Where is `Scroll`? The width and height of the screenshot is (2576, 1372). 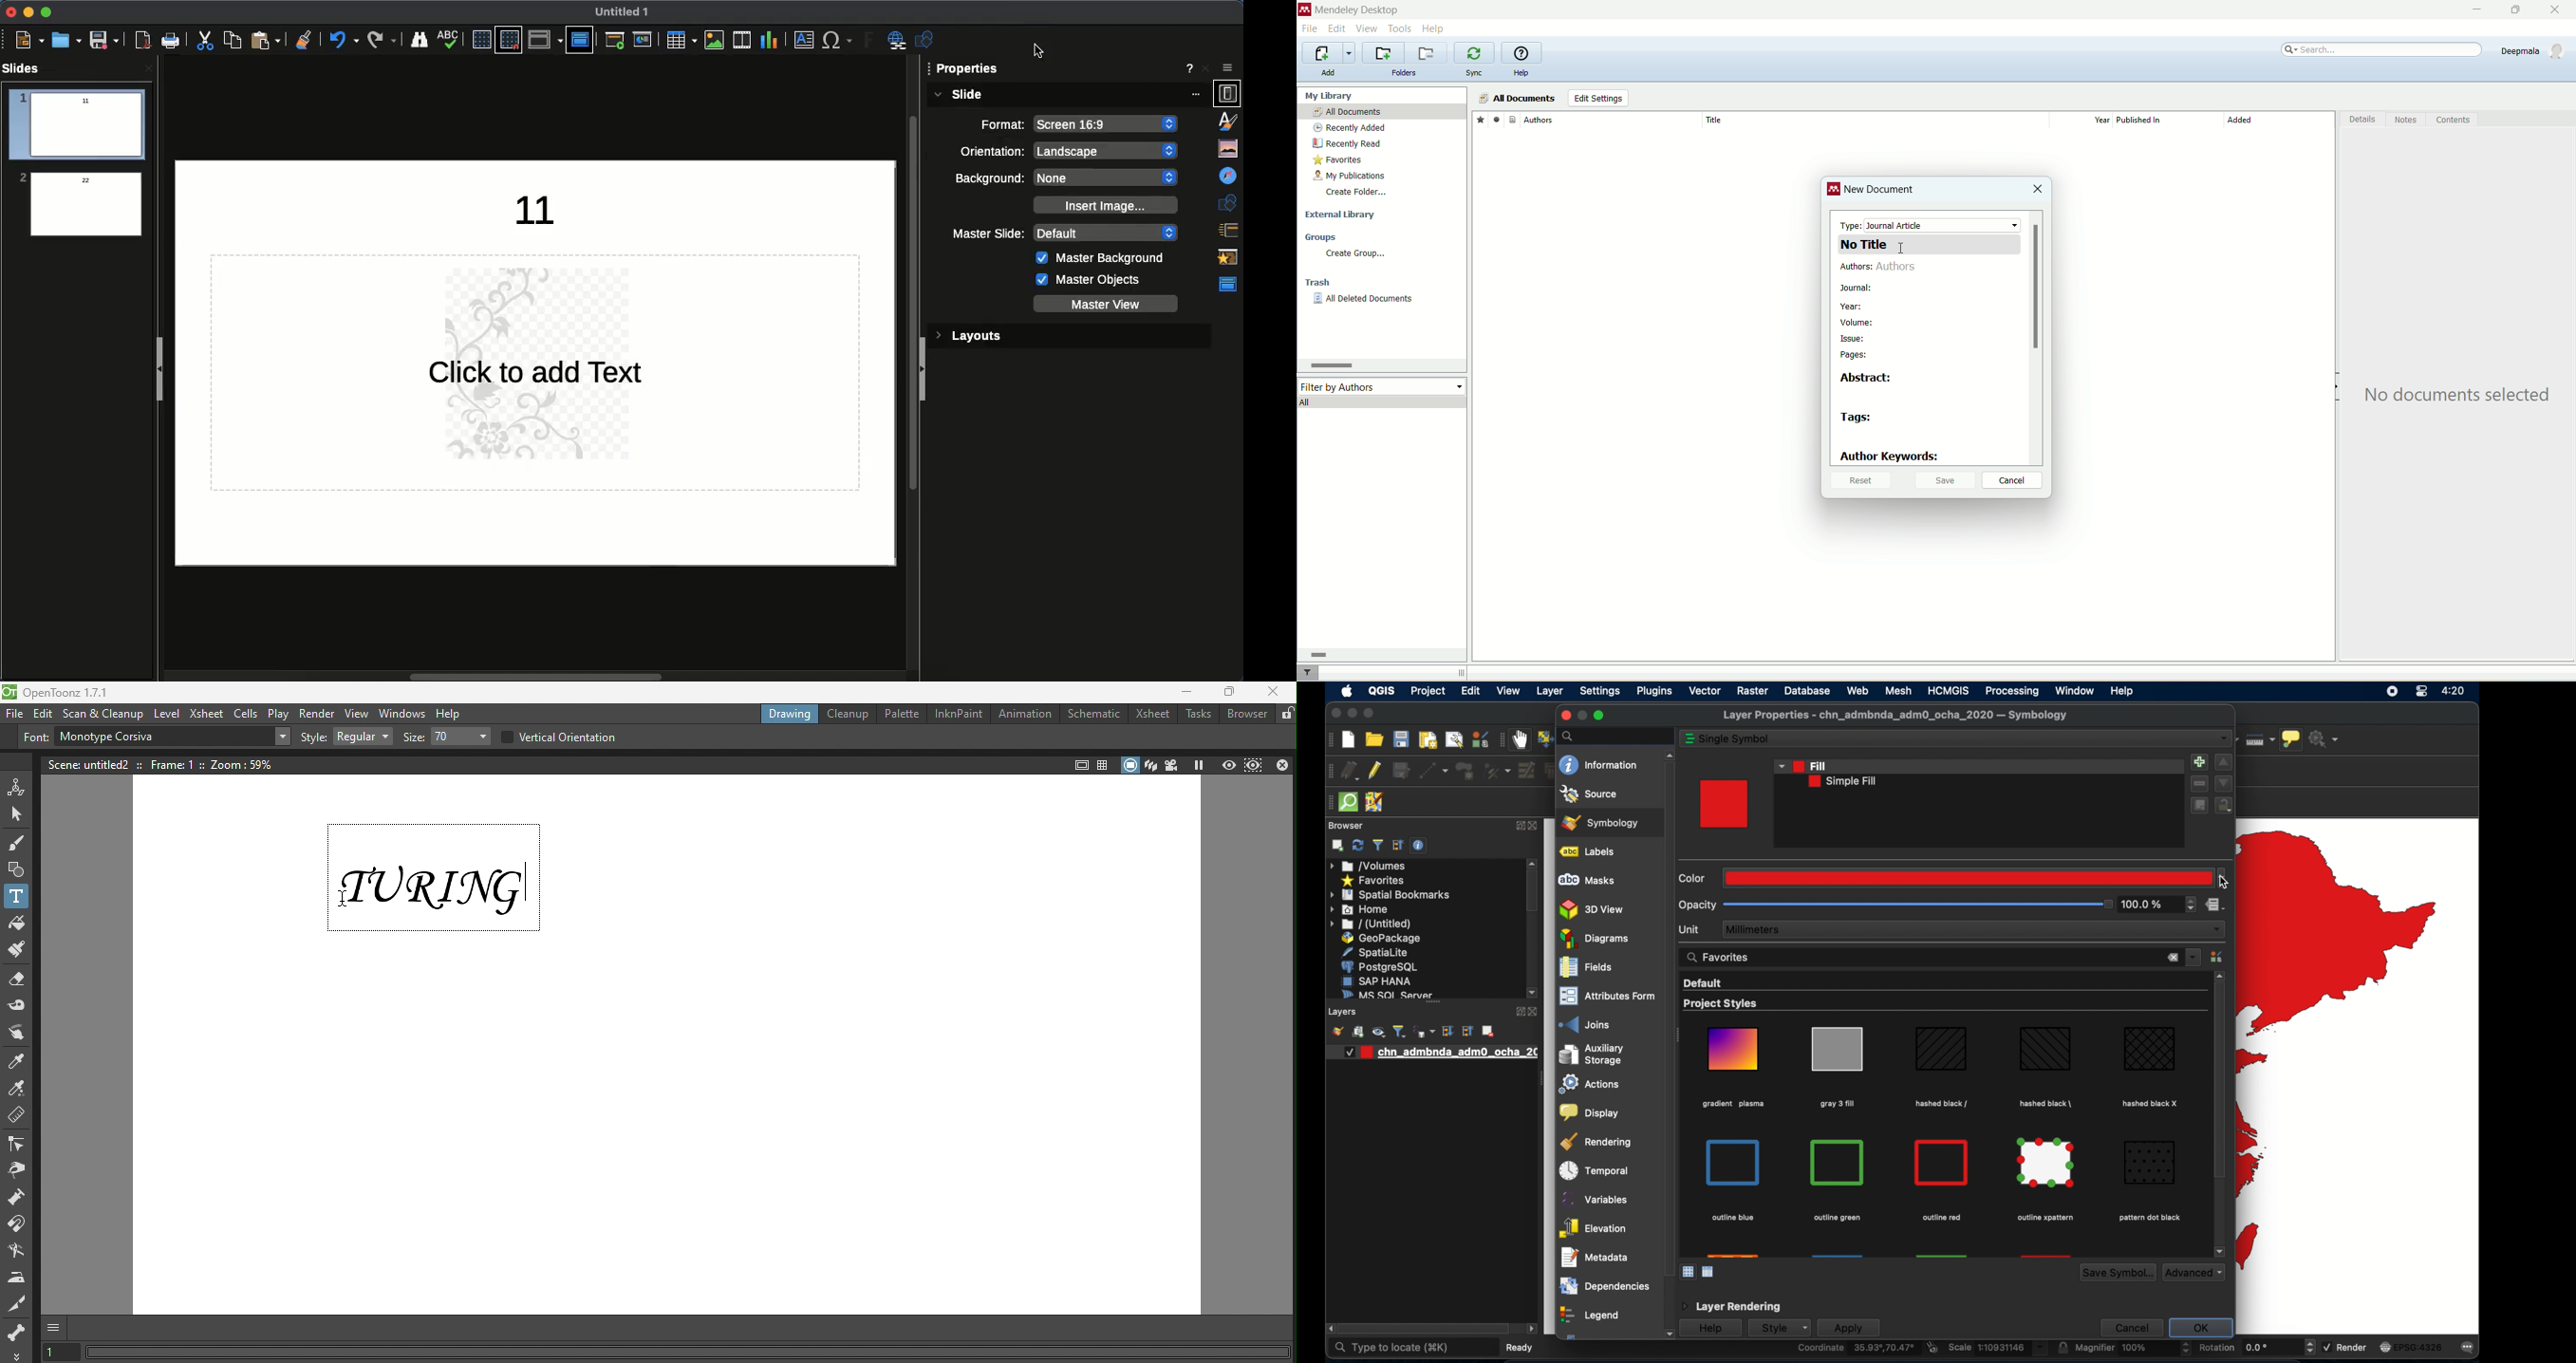 Scroll is located at coordinates (915, 358).